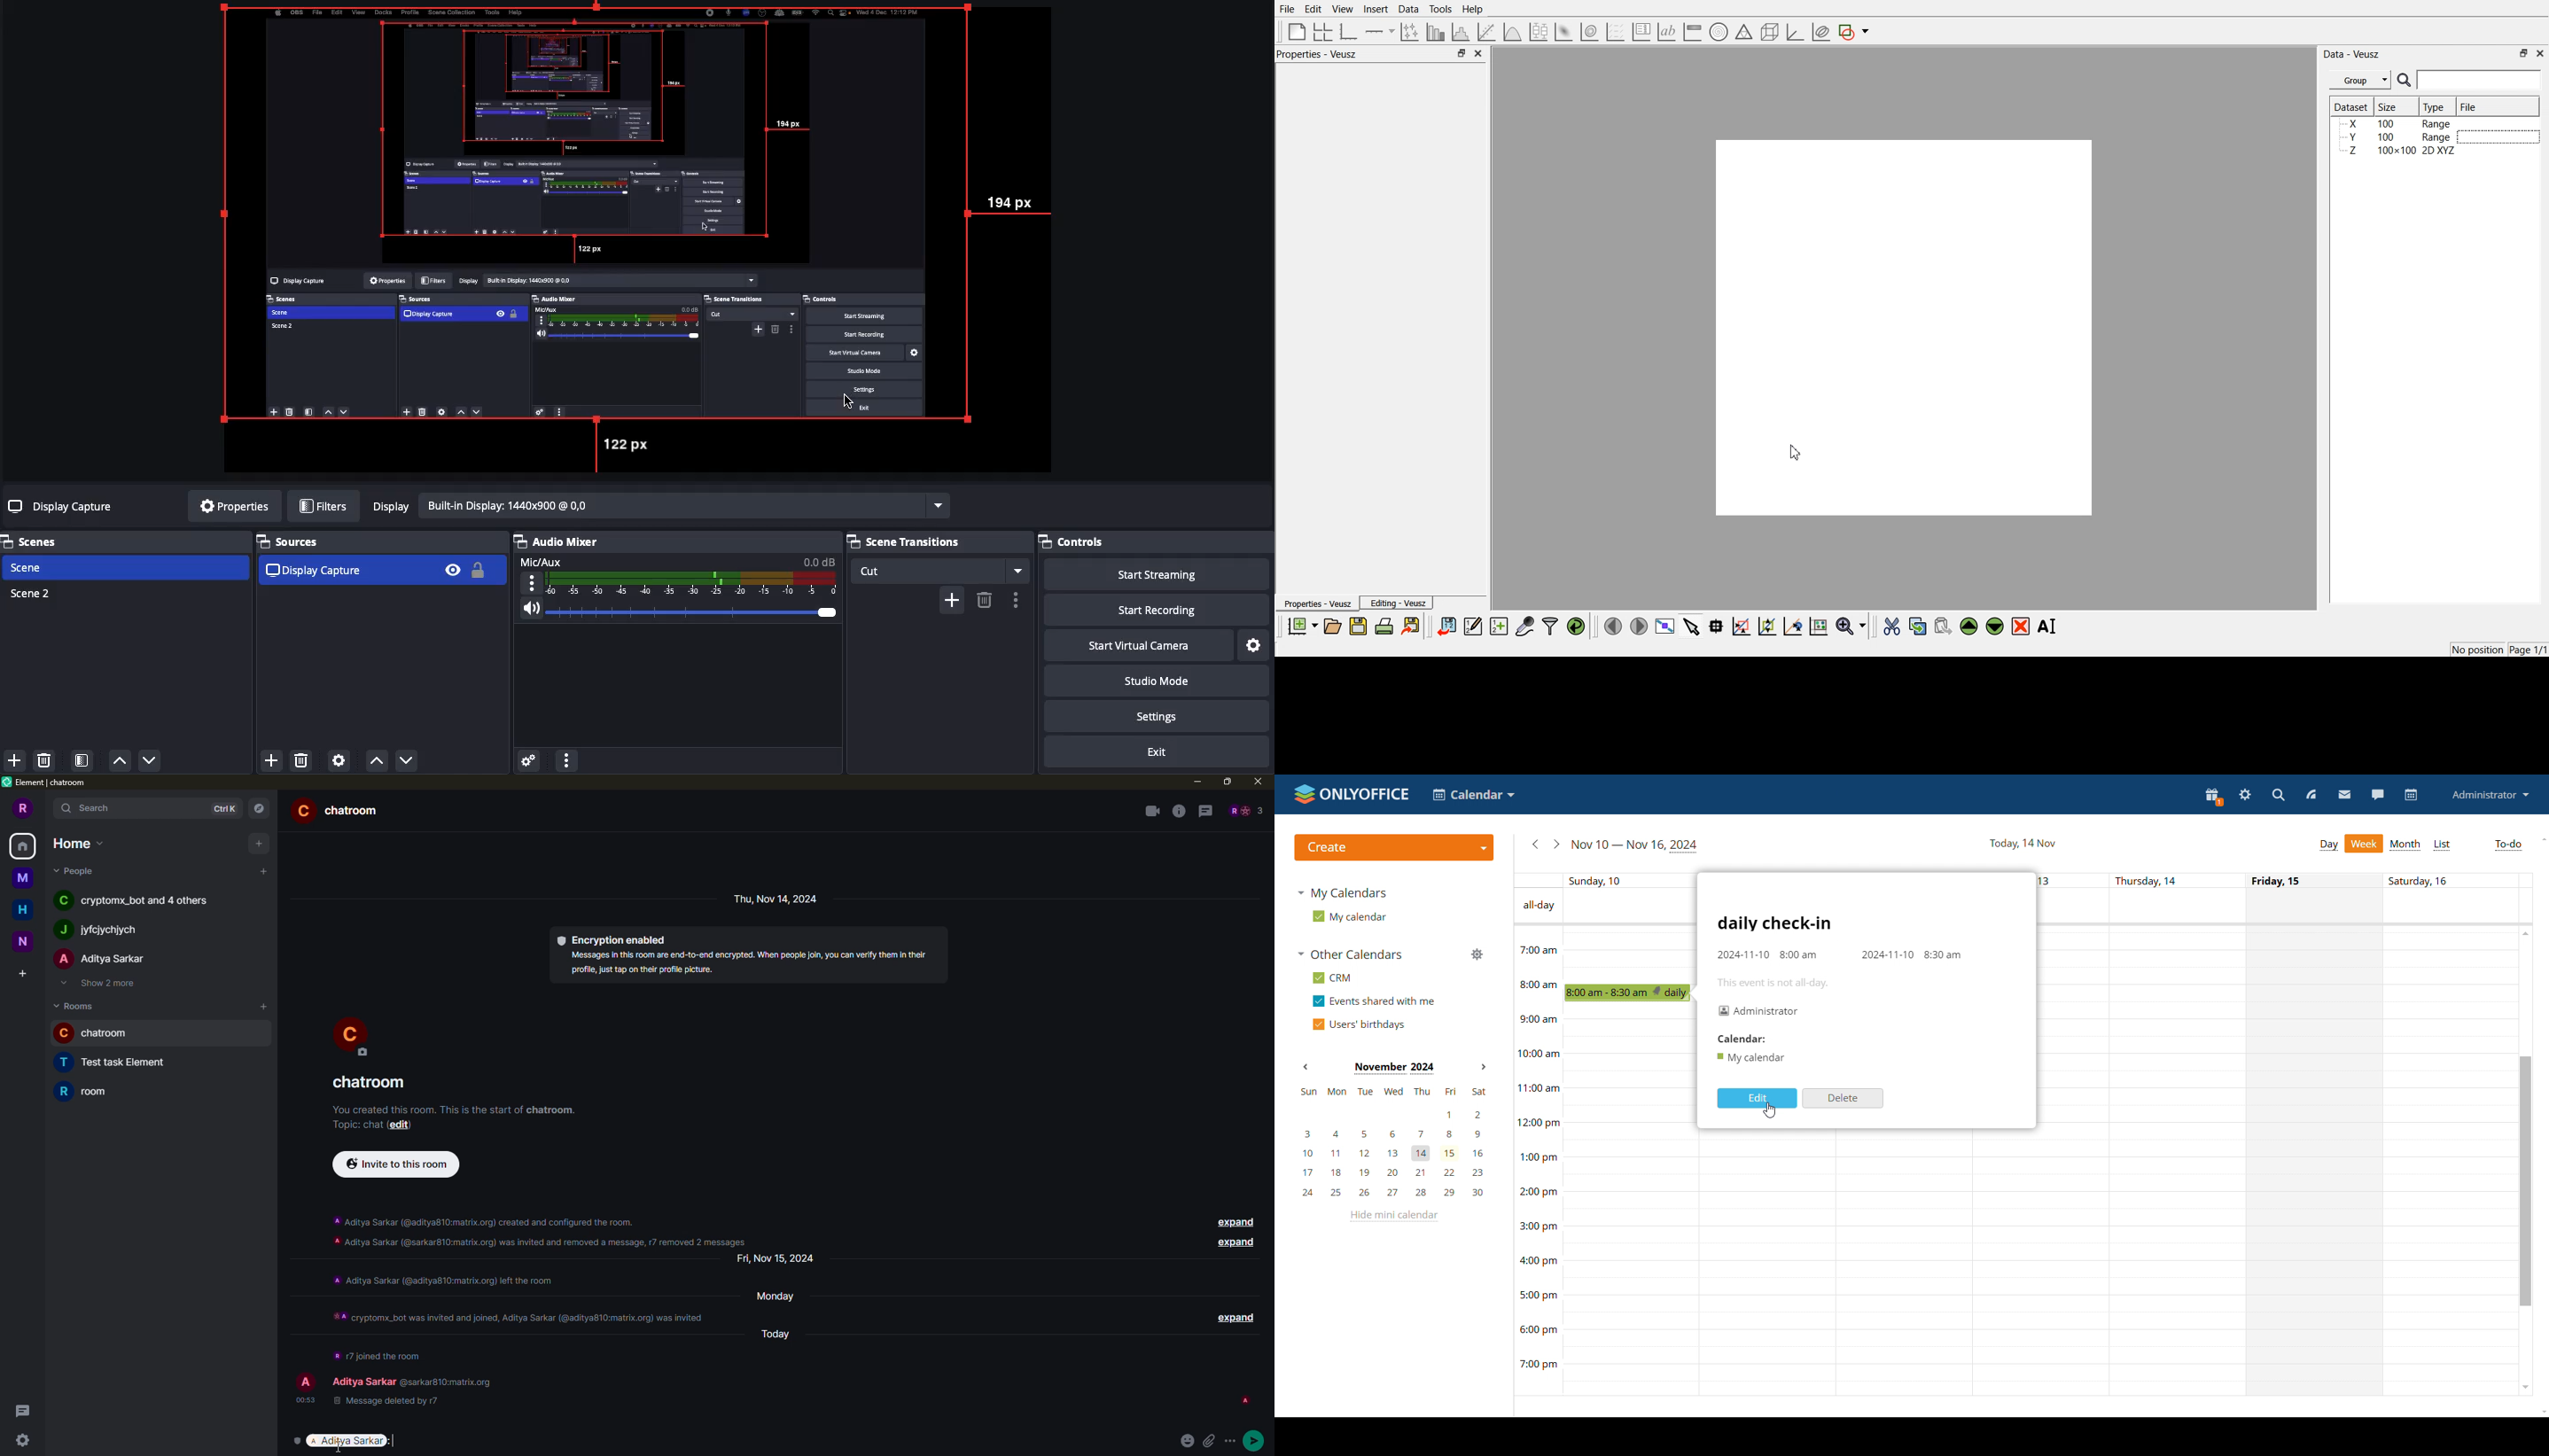 Image resolution: width=2576 pixels, height=1456 pixels. Describe the element at coordinates (100, 1034) in the screenshot. I see `room` at that location.